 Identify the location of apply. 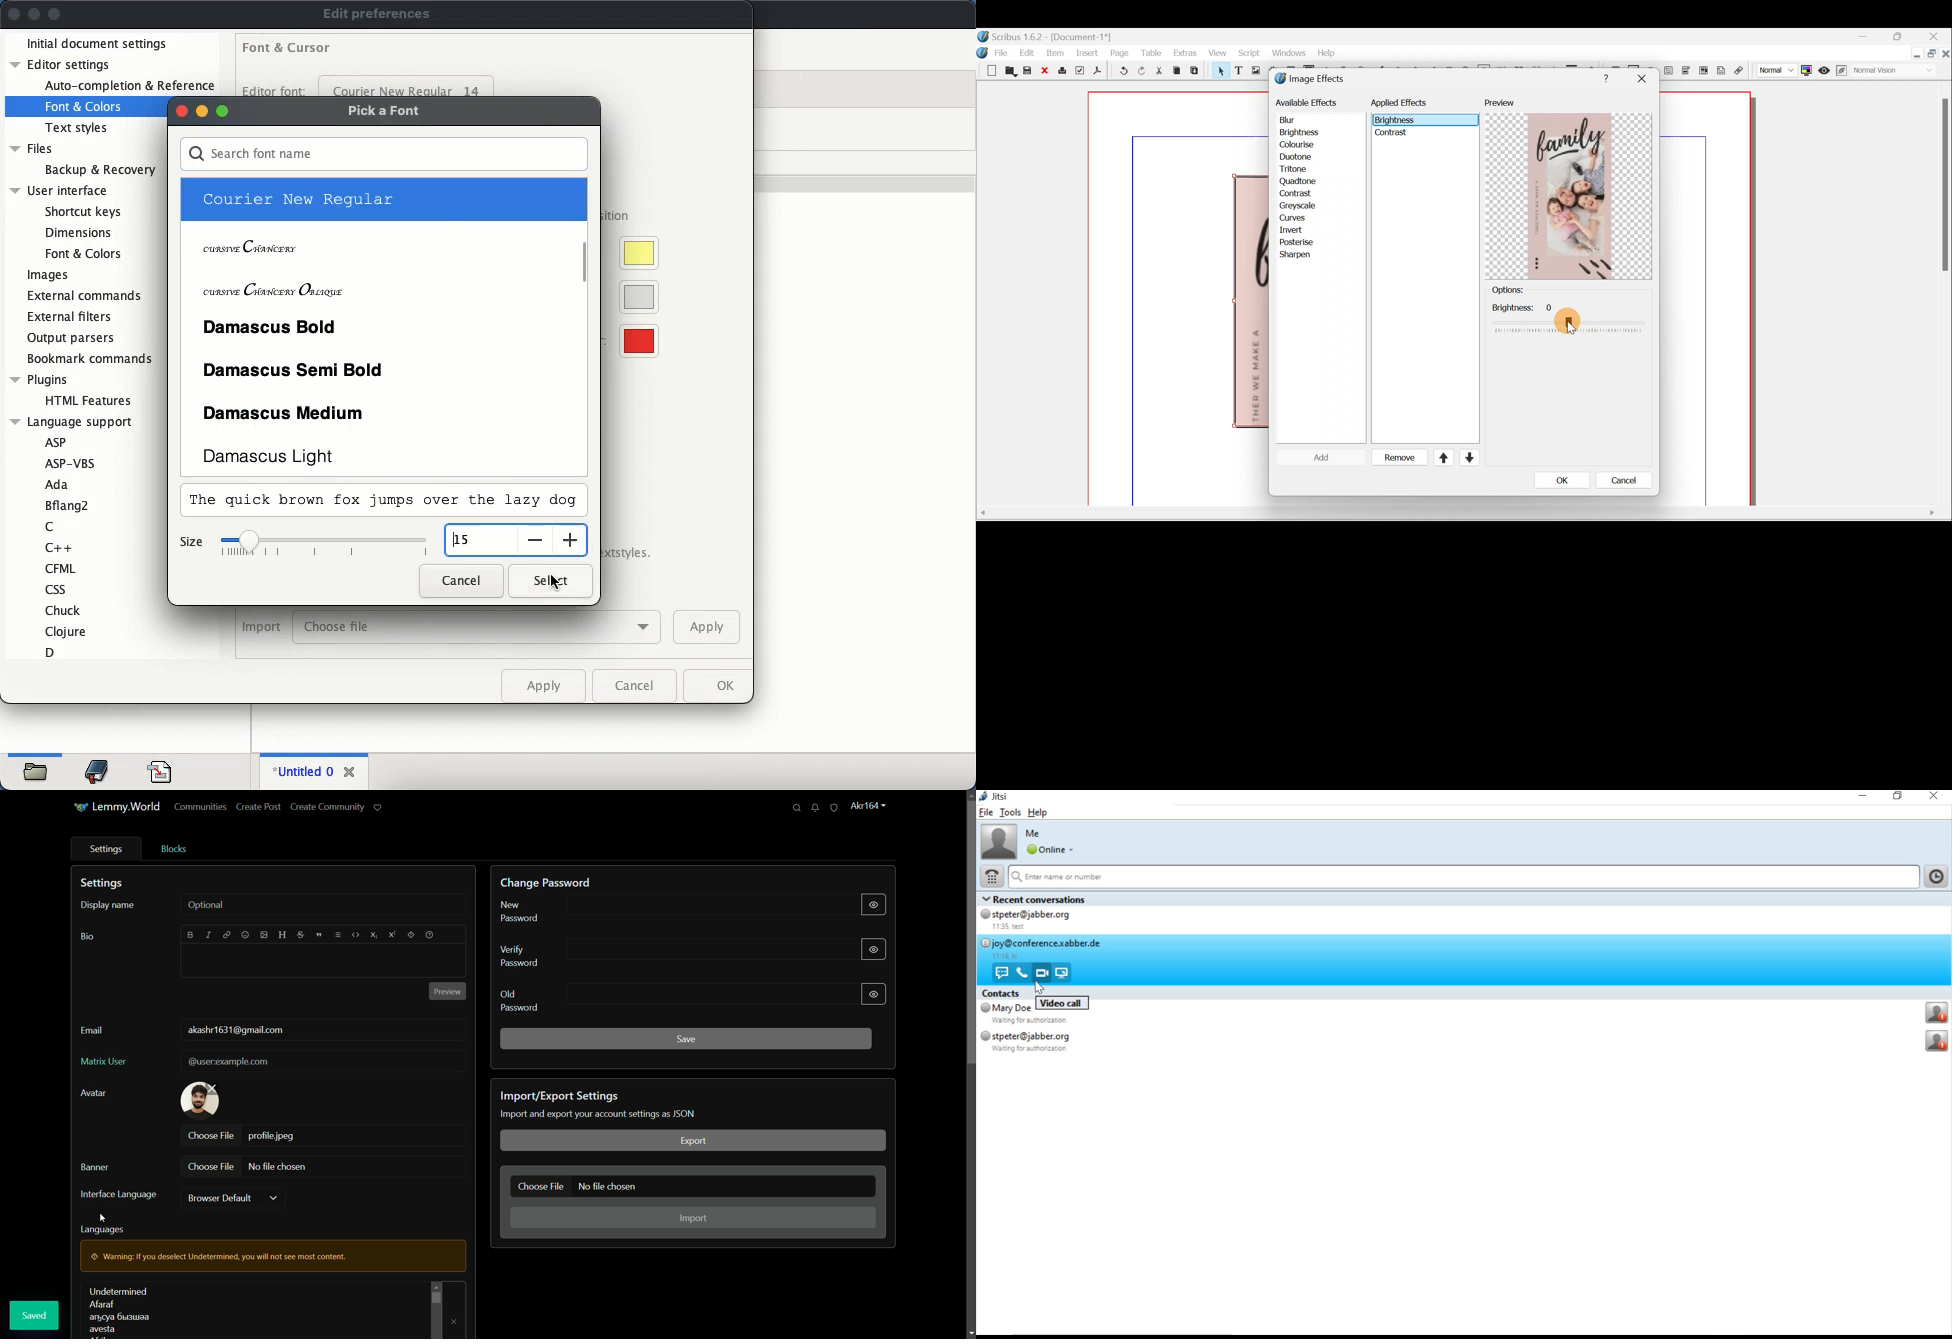
(706, 626).